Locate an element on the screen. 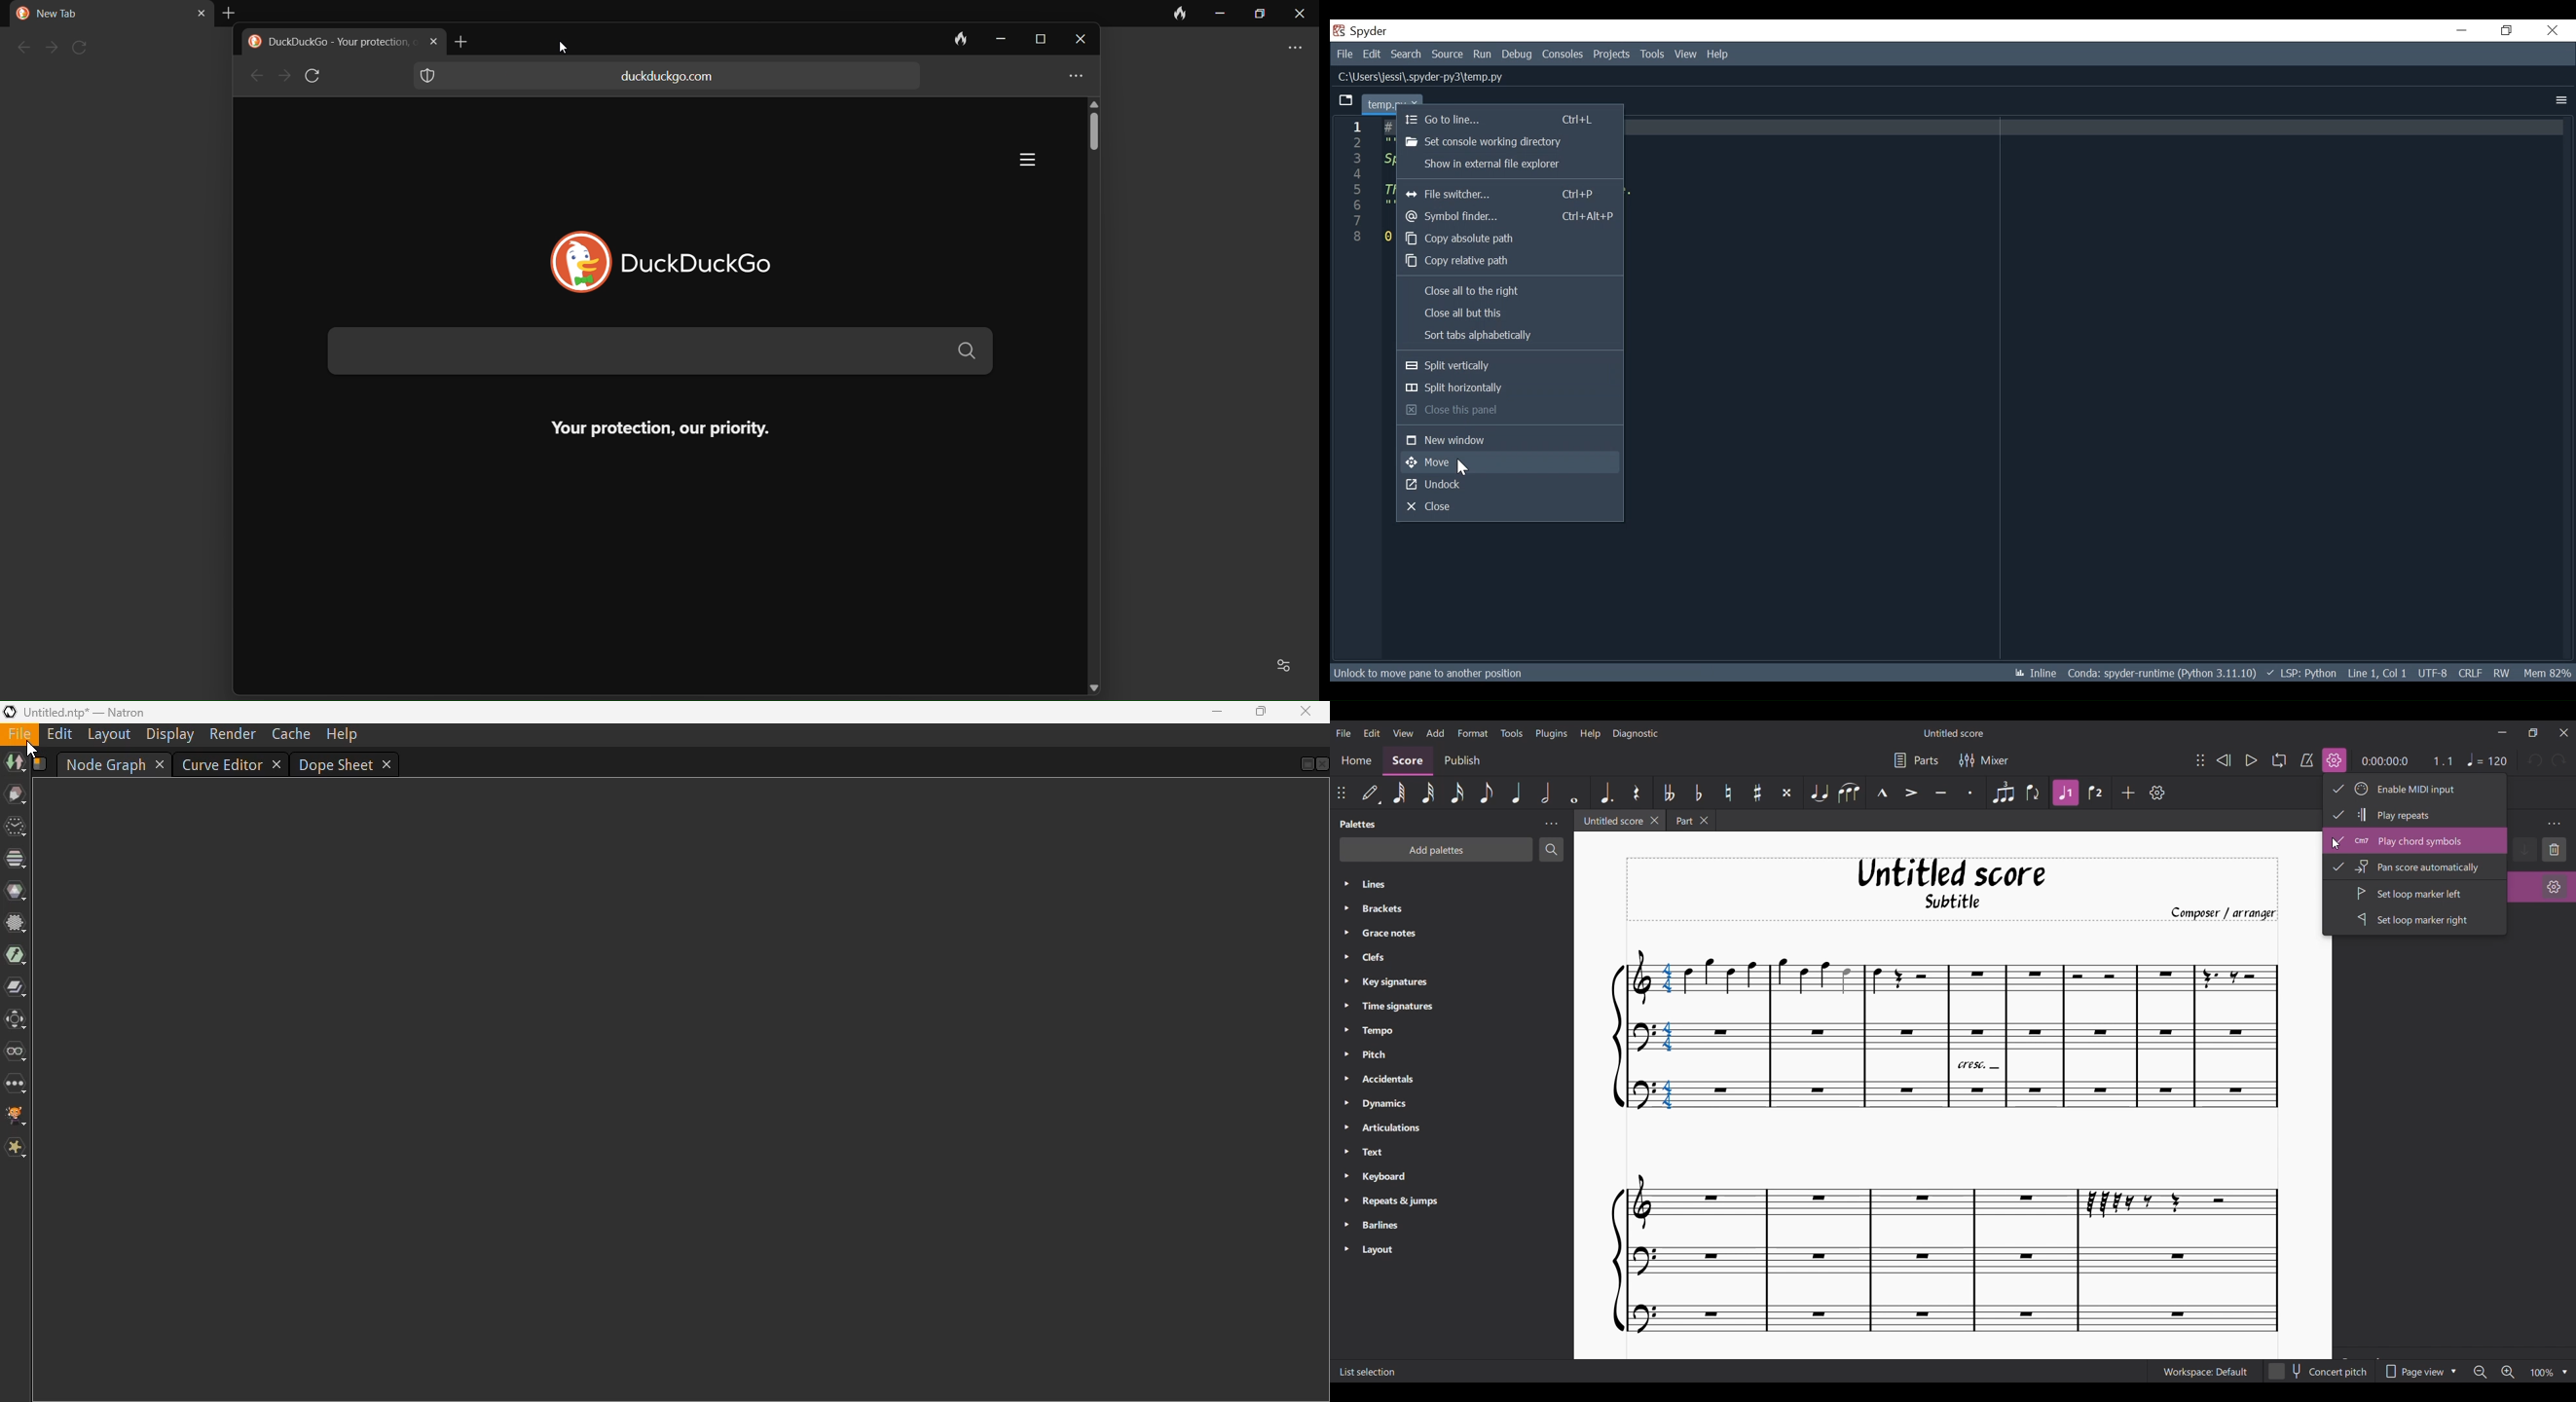  Mem 82% is located at coordinates (2547, 674).